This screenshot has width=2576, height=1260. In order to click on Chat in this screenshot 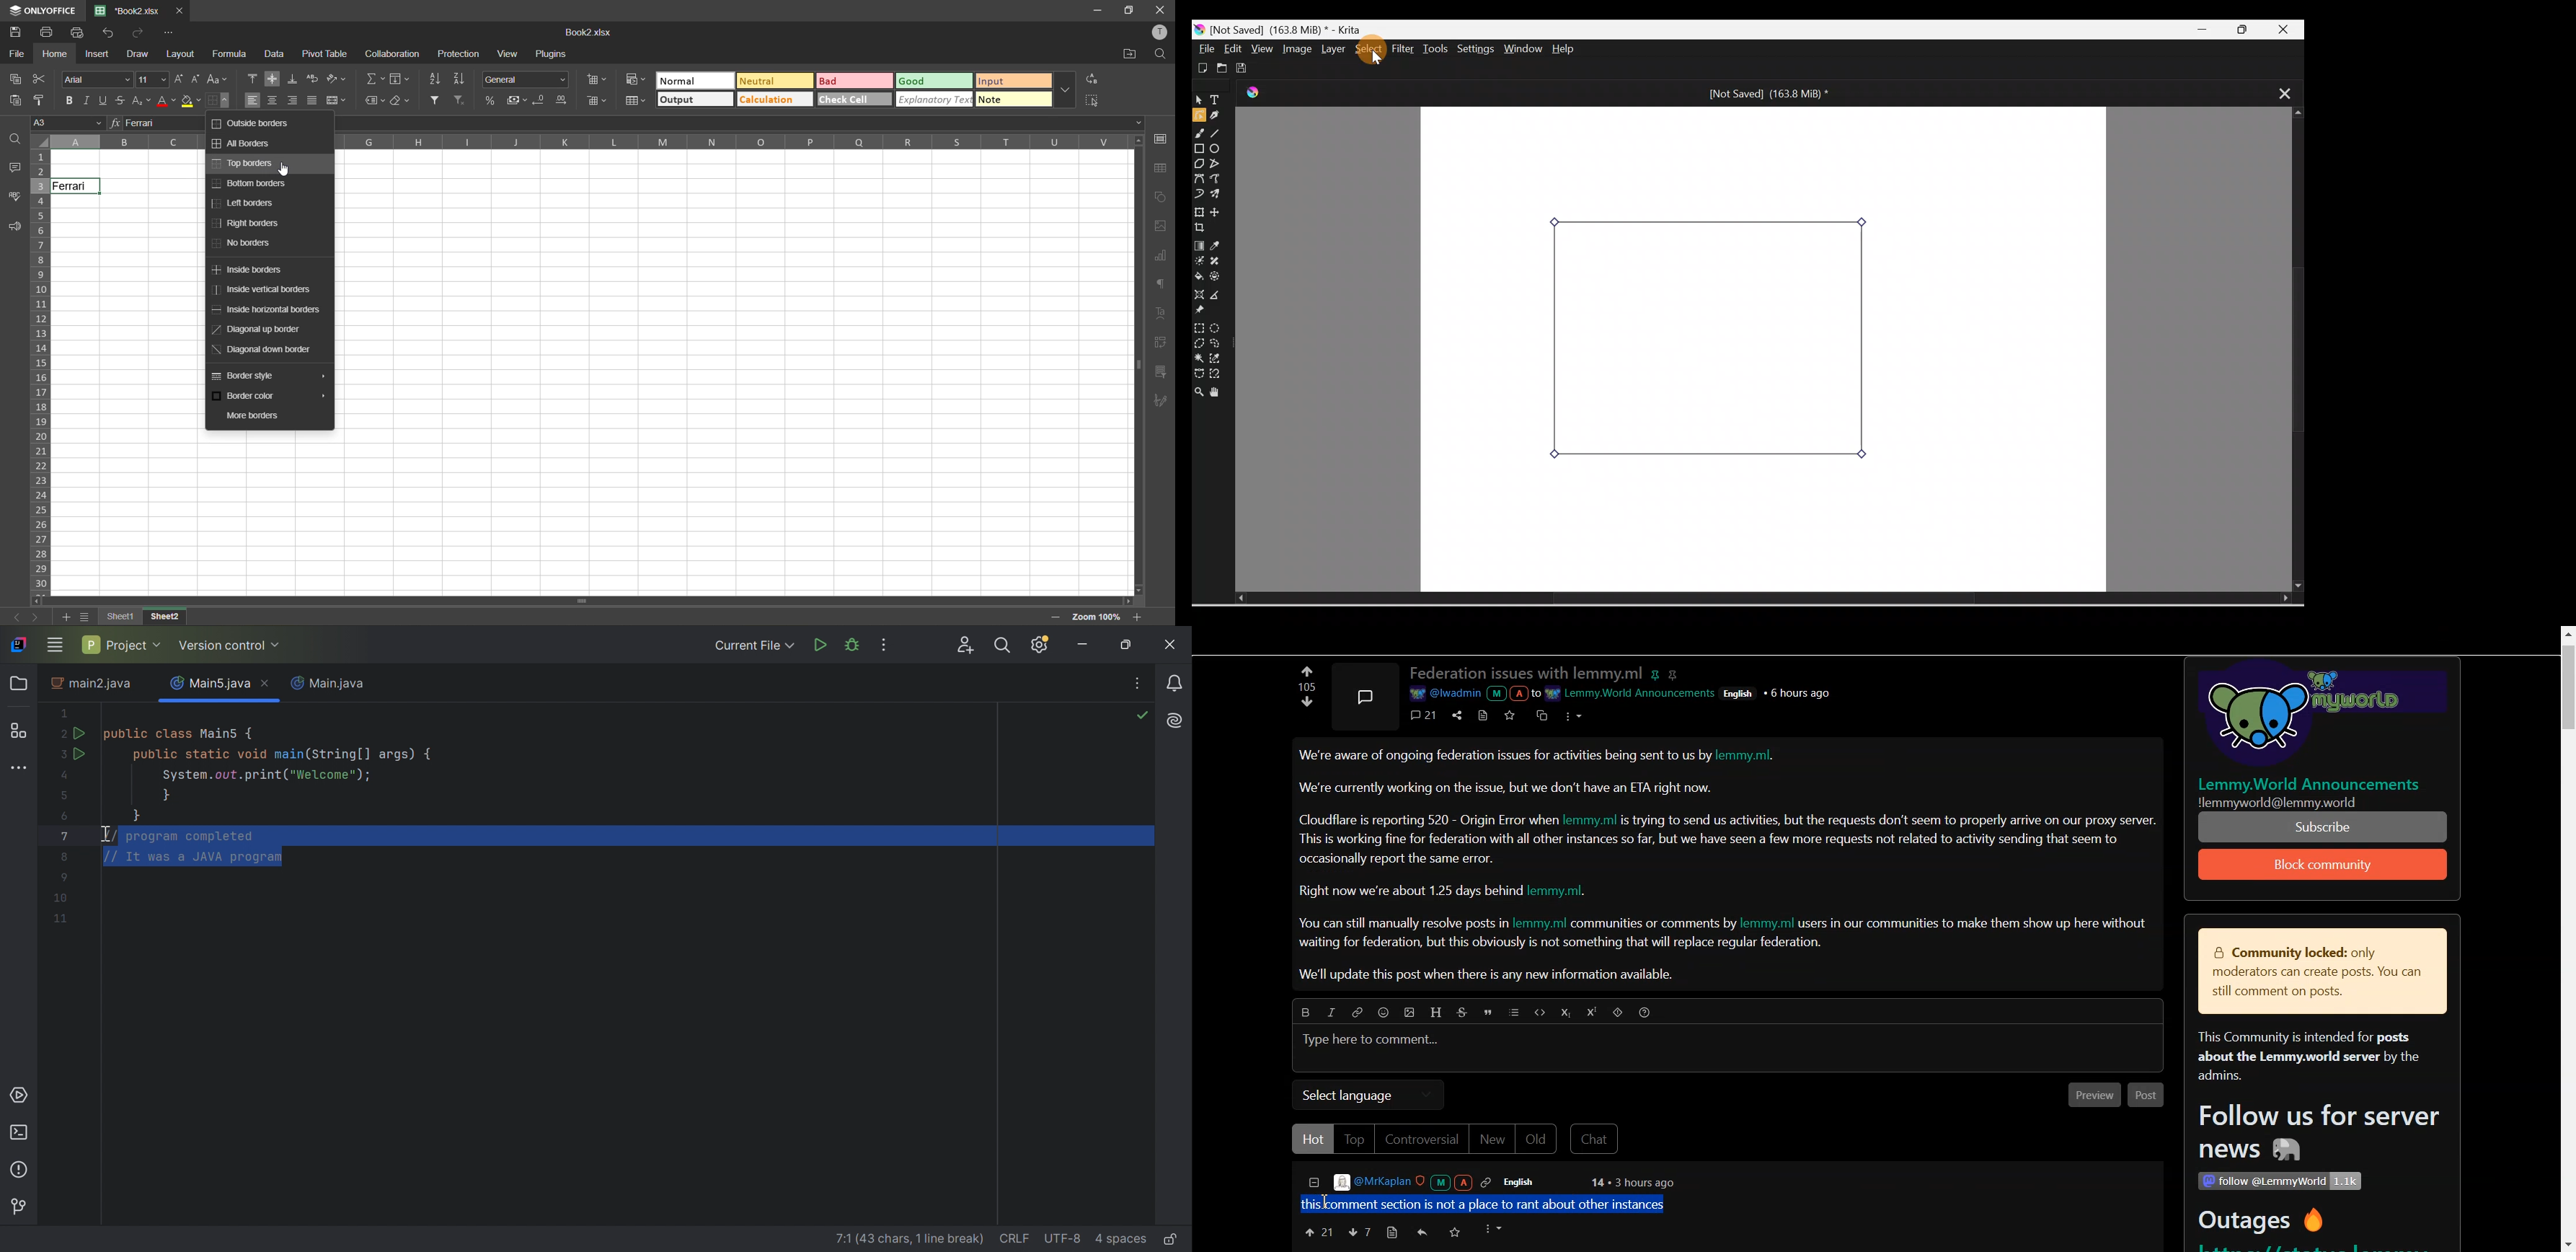, I will do `click(1597, 1139)`.